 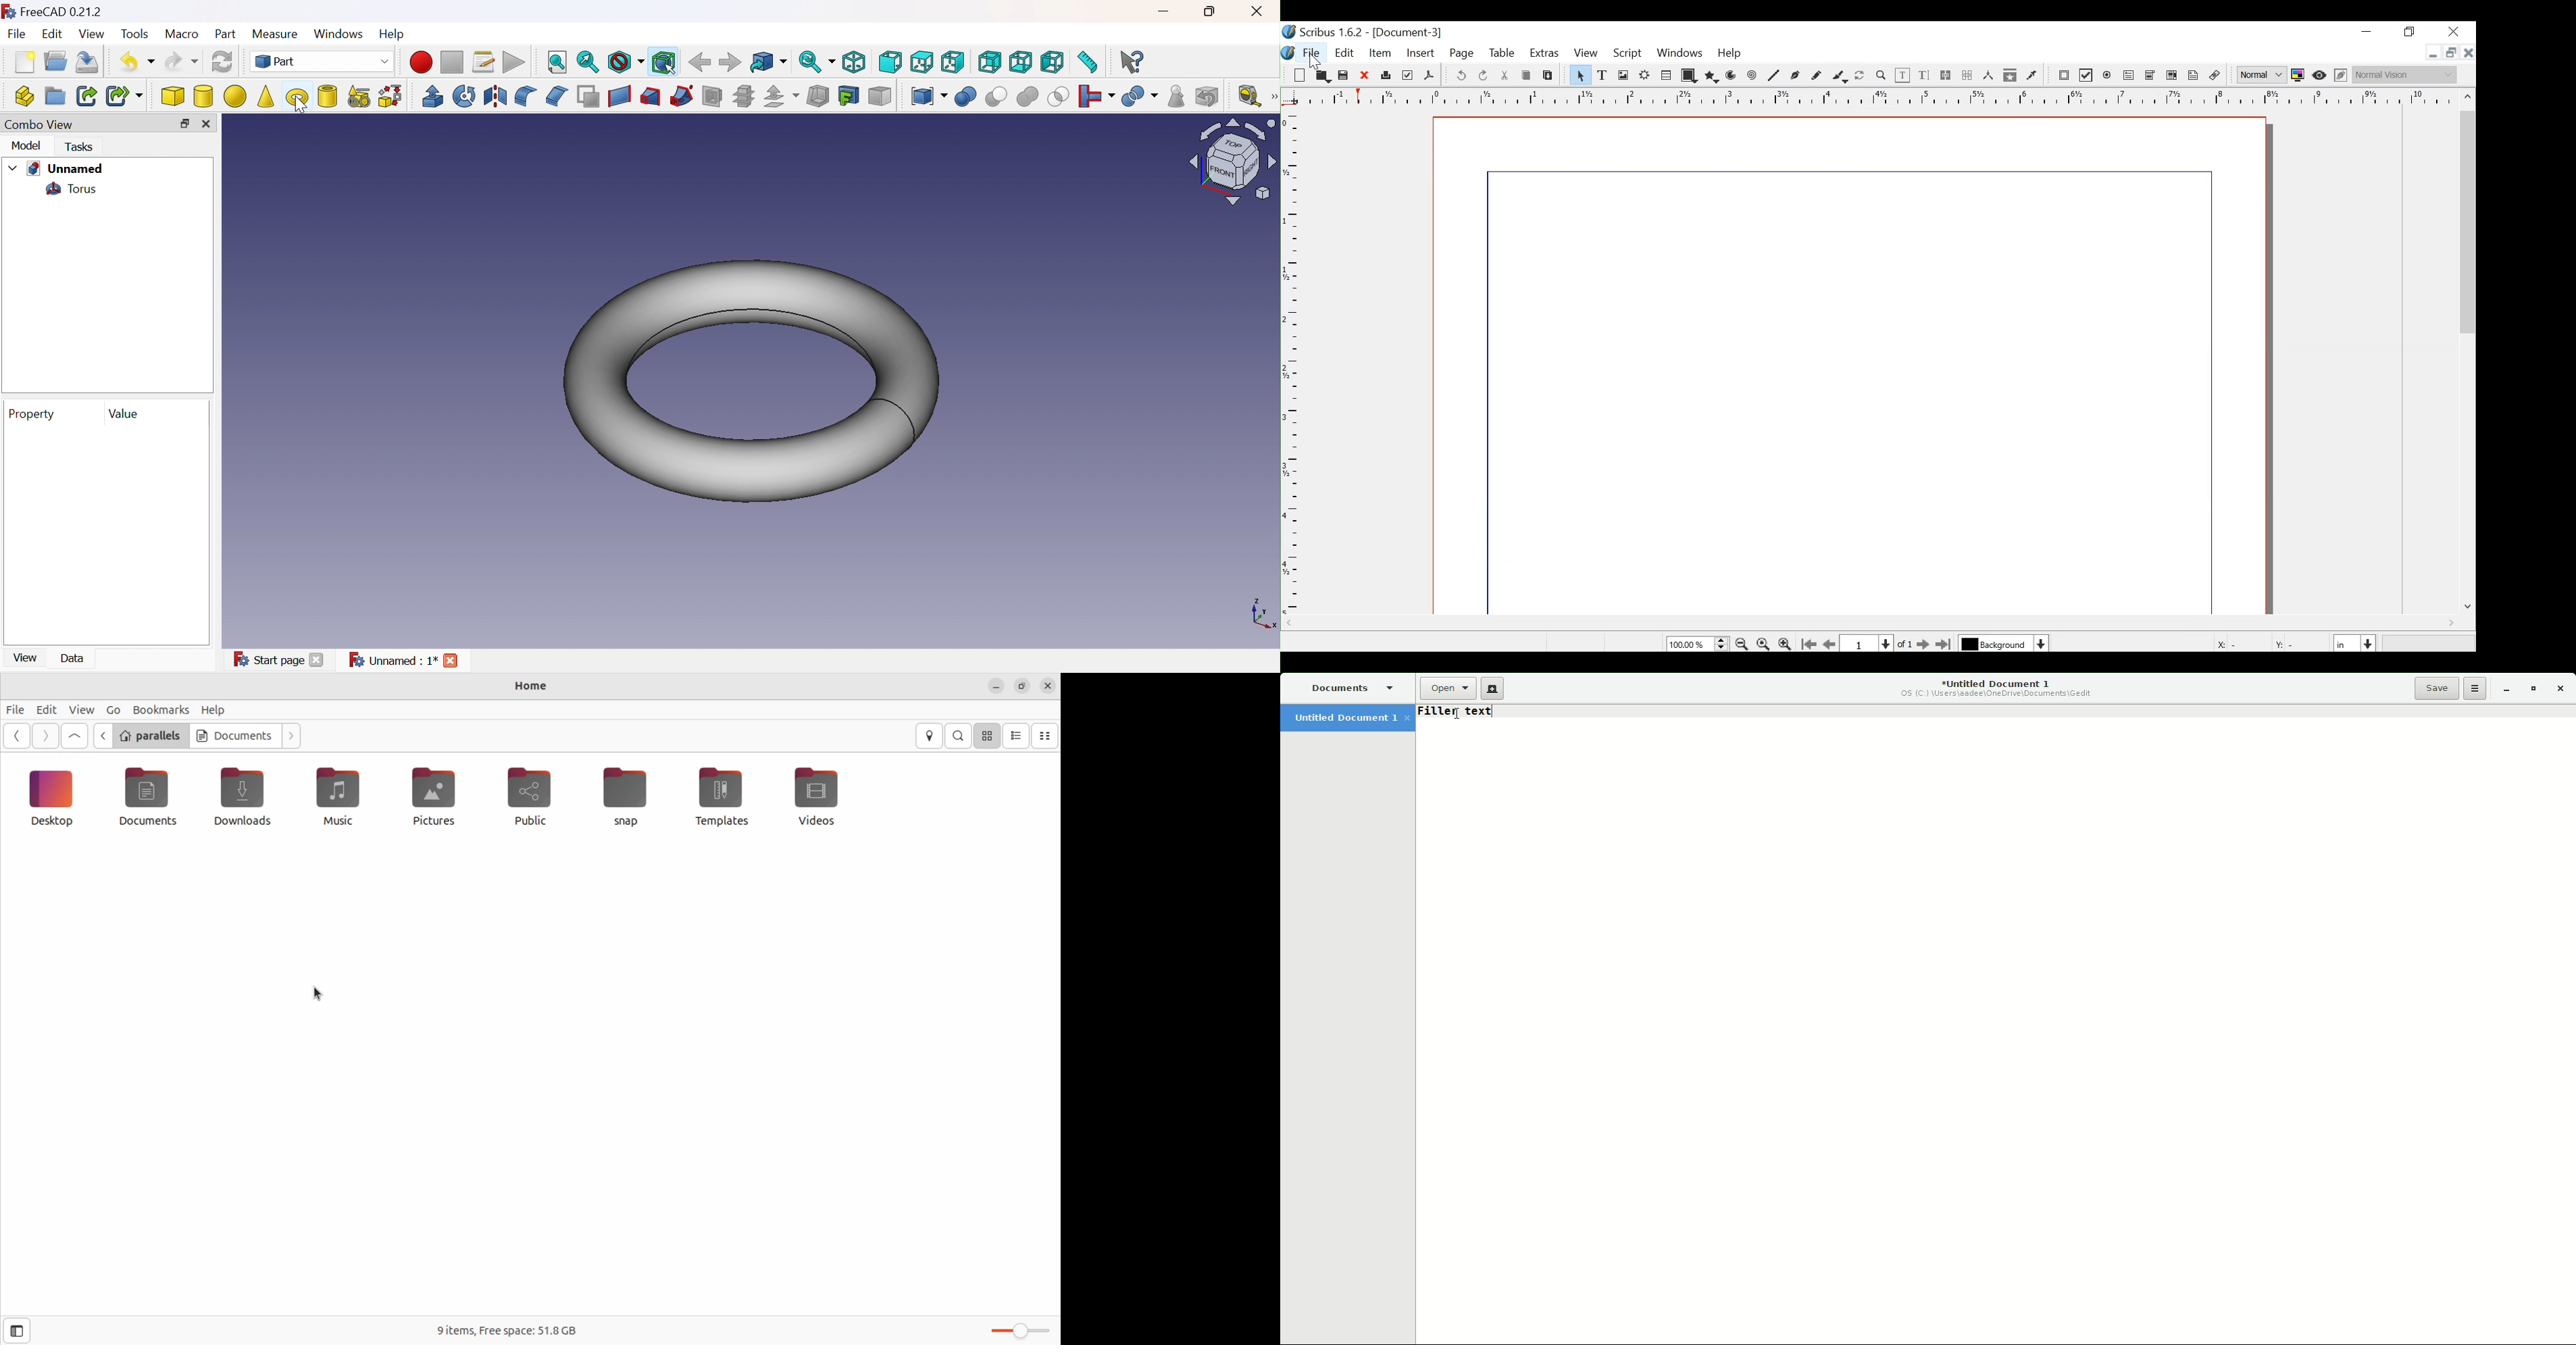 I want to click on [Measure], so click(x=1272, y=96).